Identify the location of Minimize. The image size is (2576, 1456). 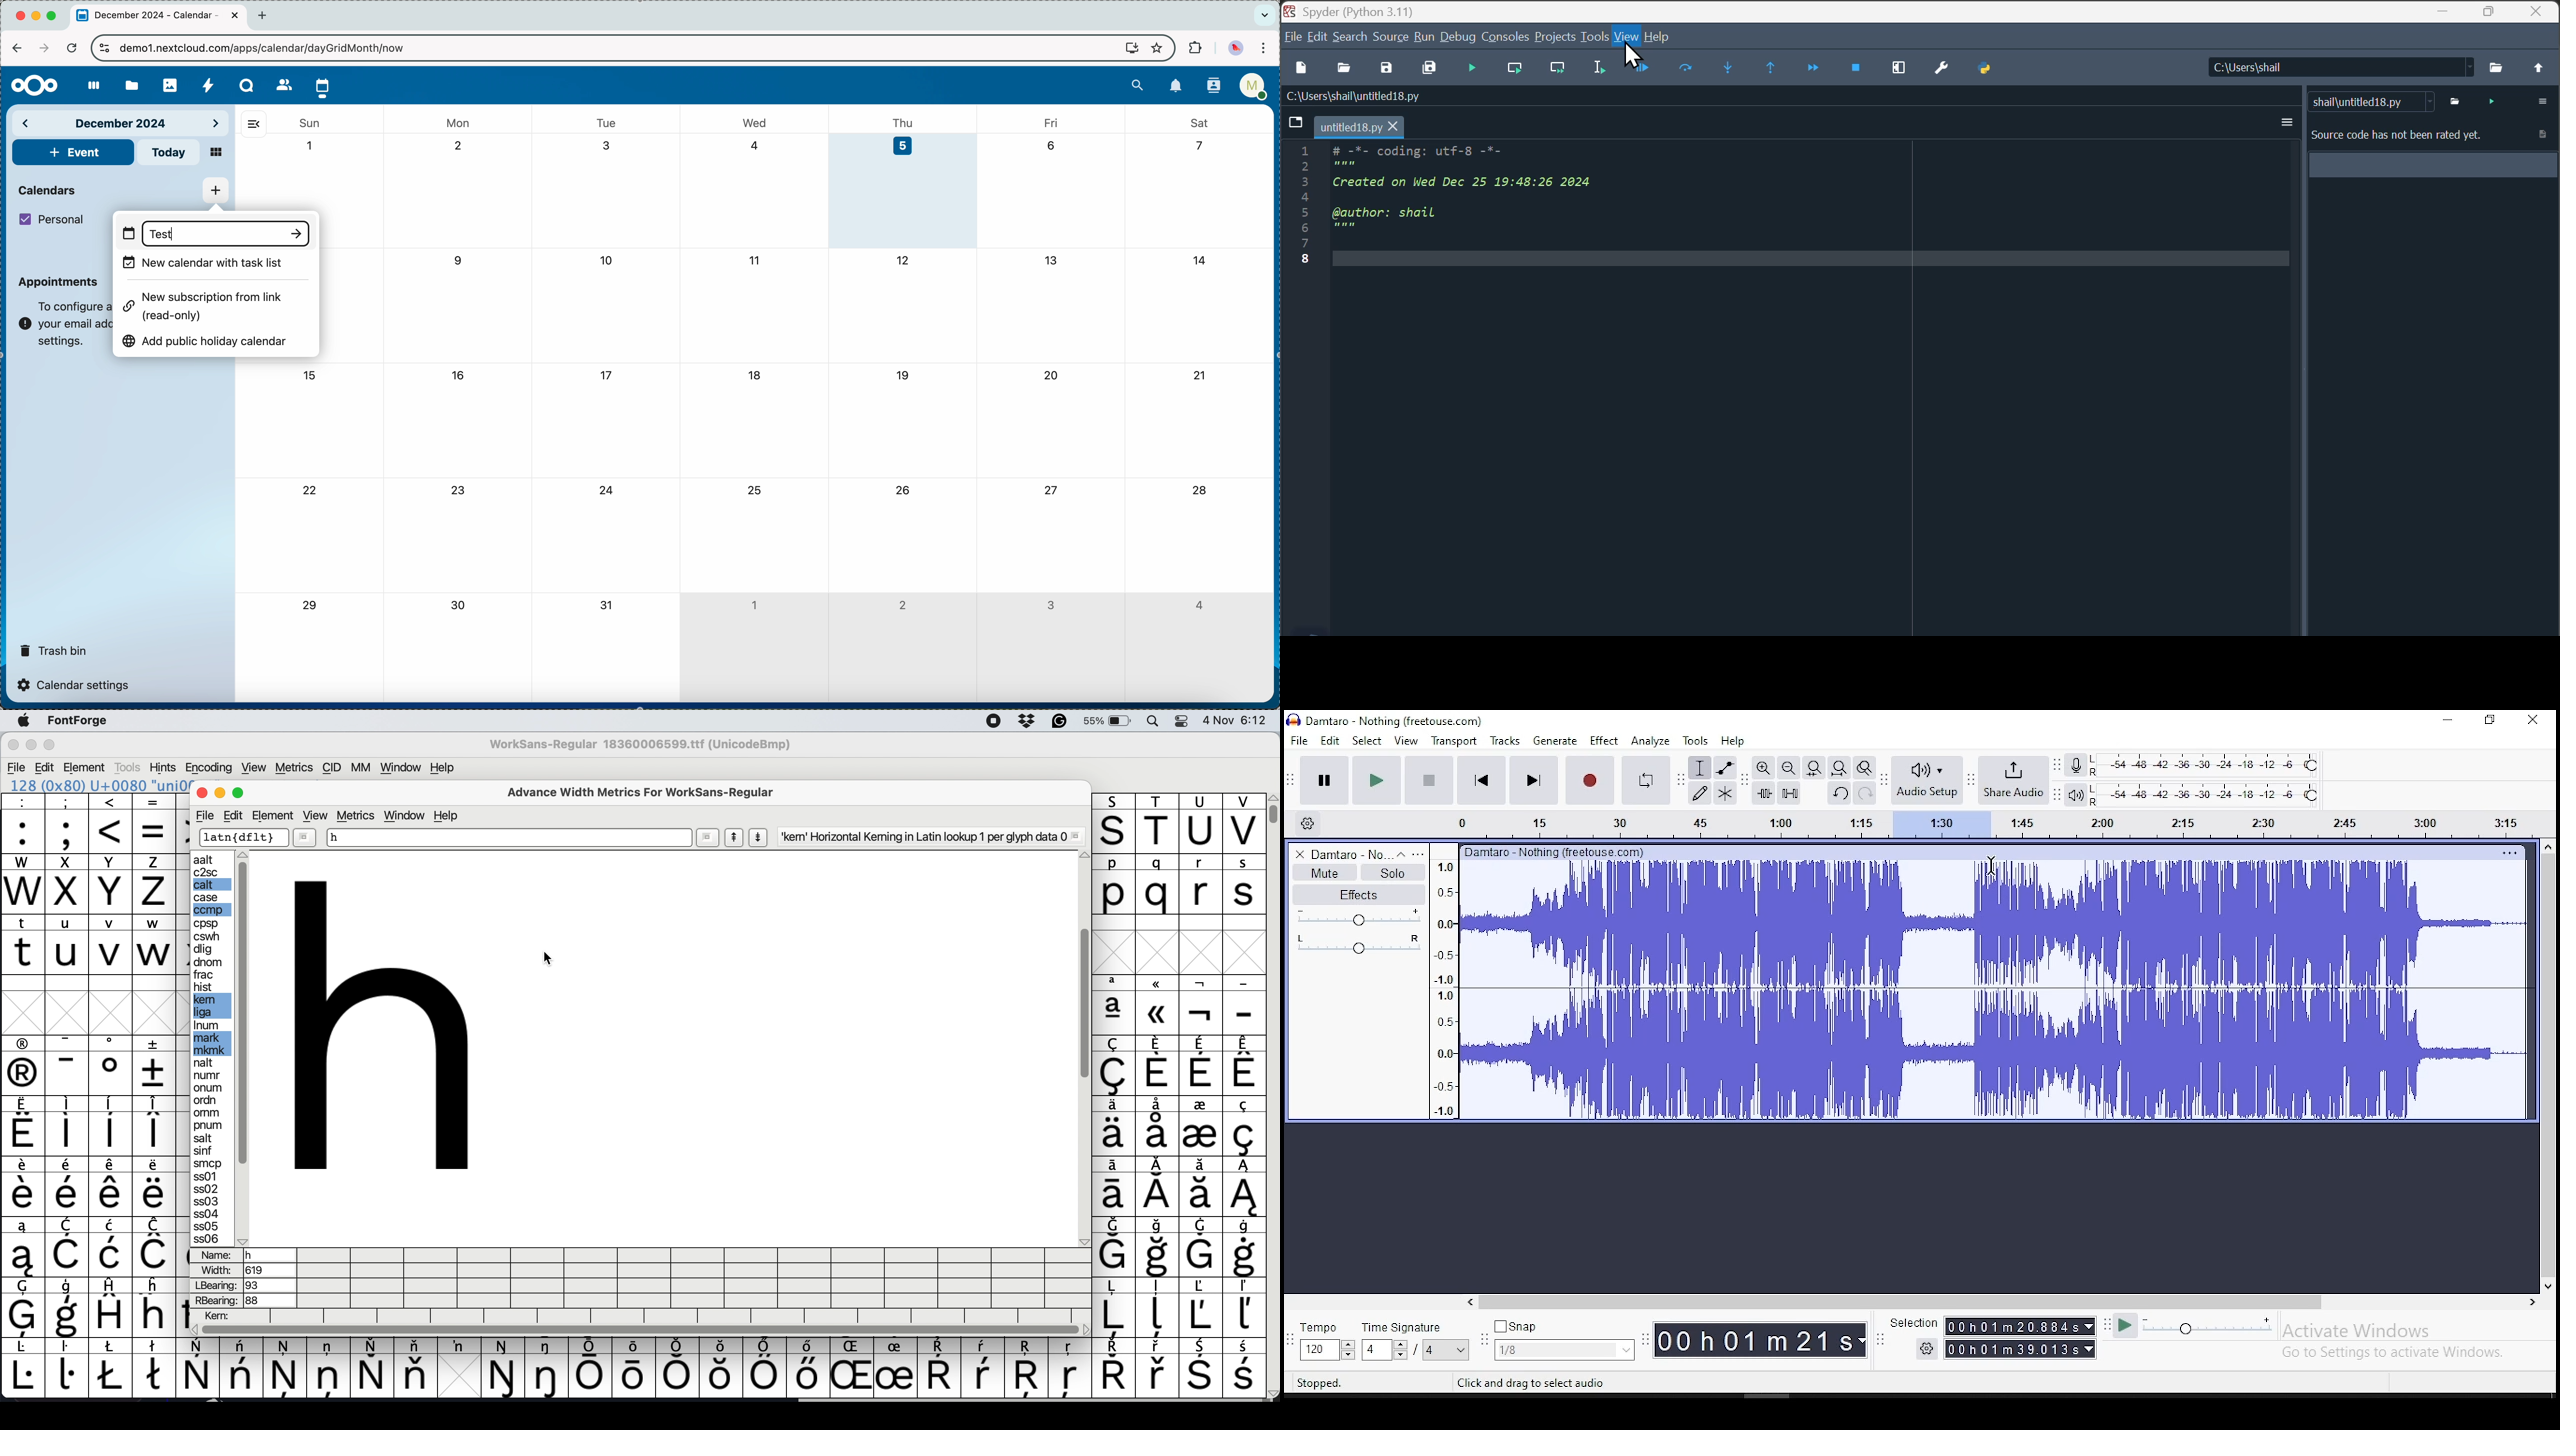
(34, 745).